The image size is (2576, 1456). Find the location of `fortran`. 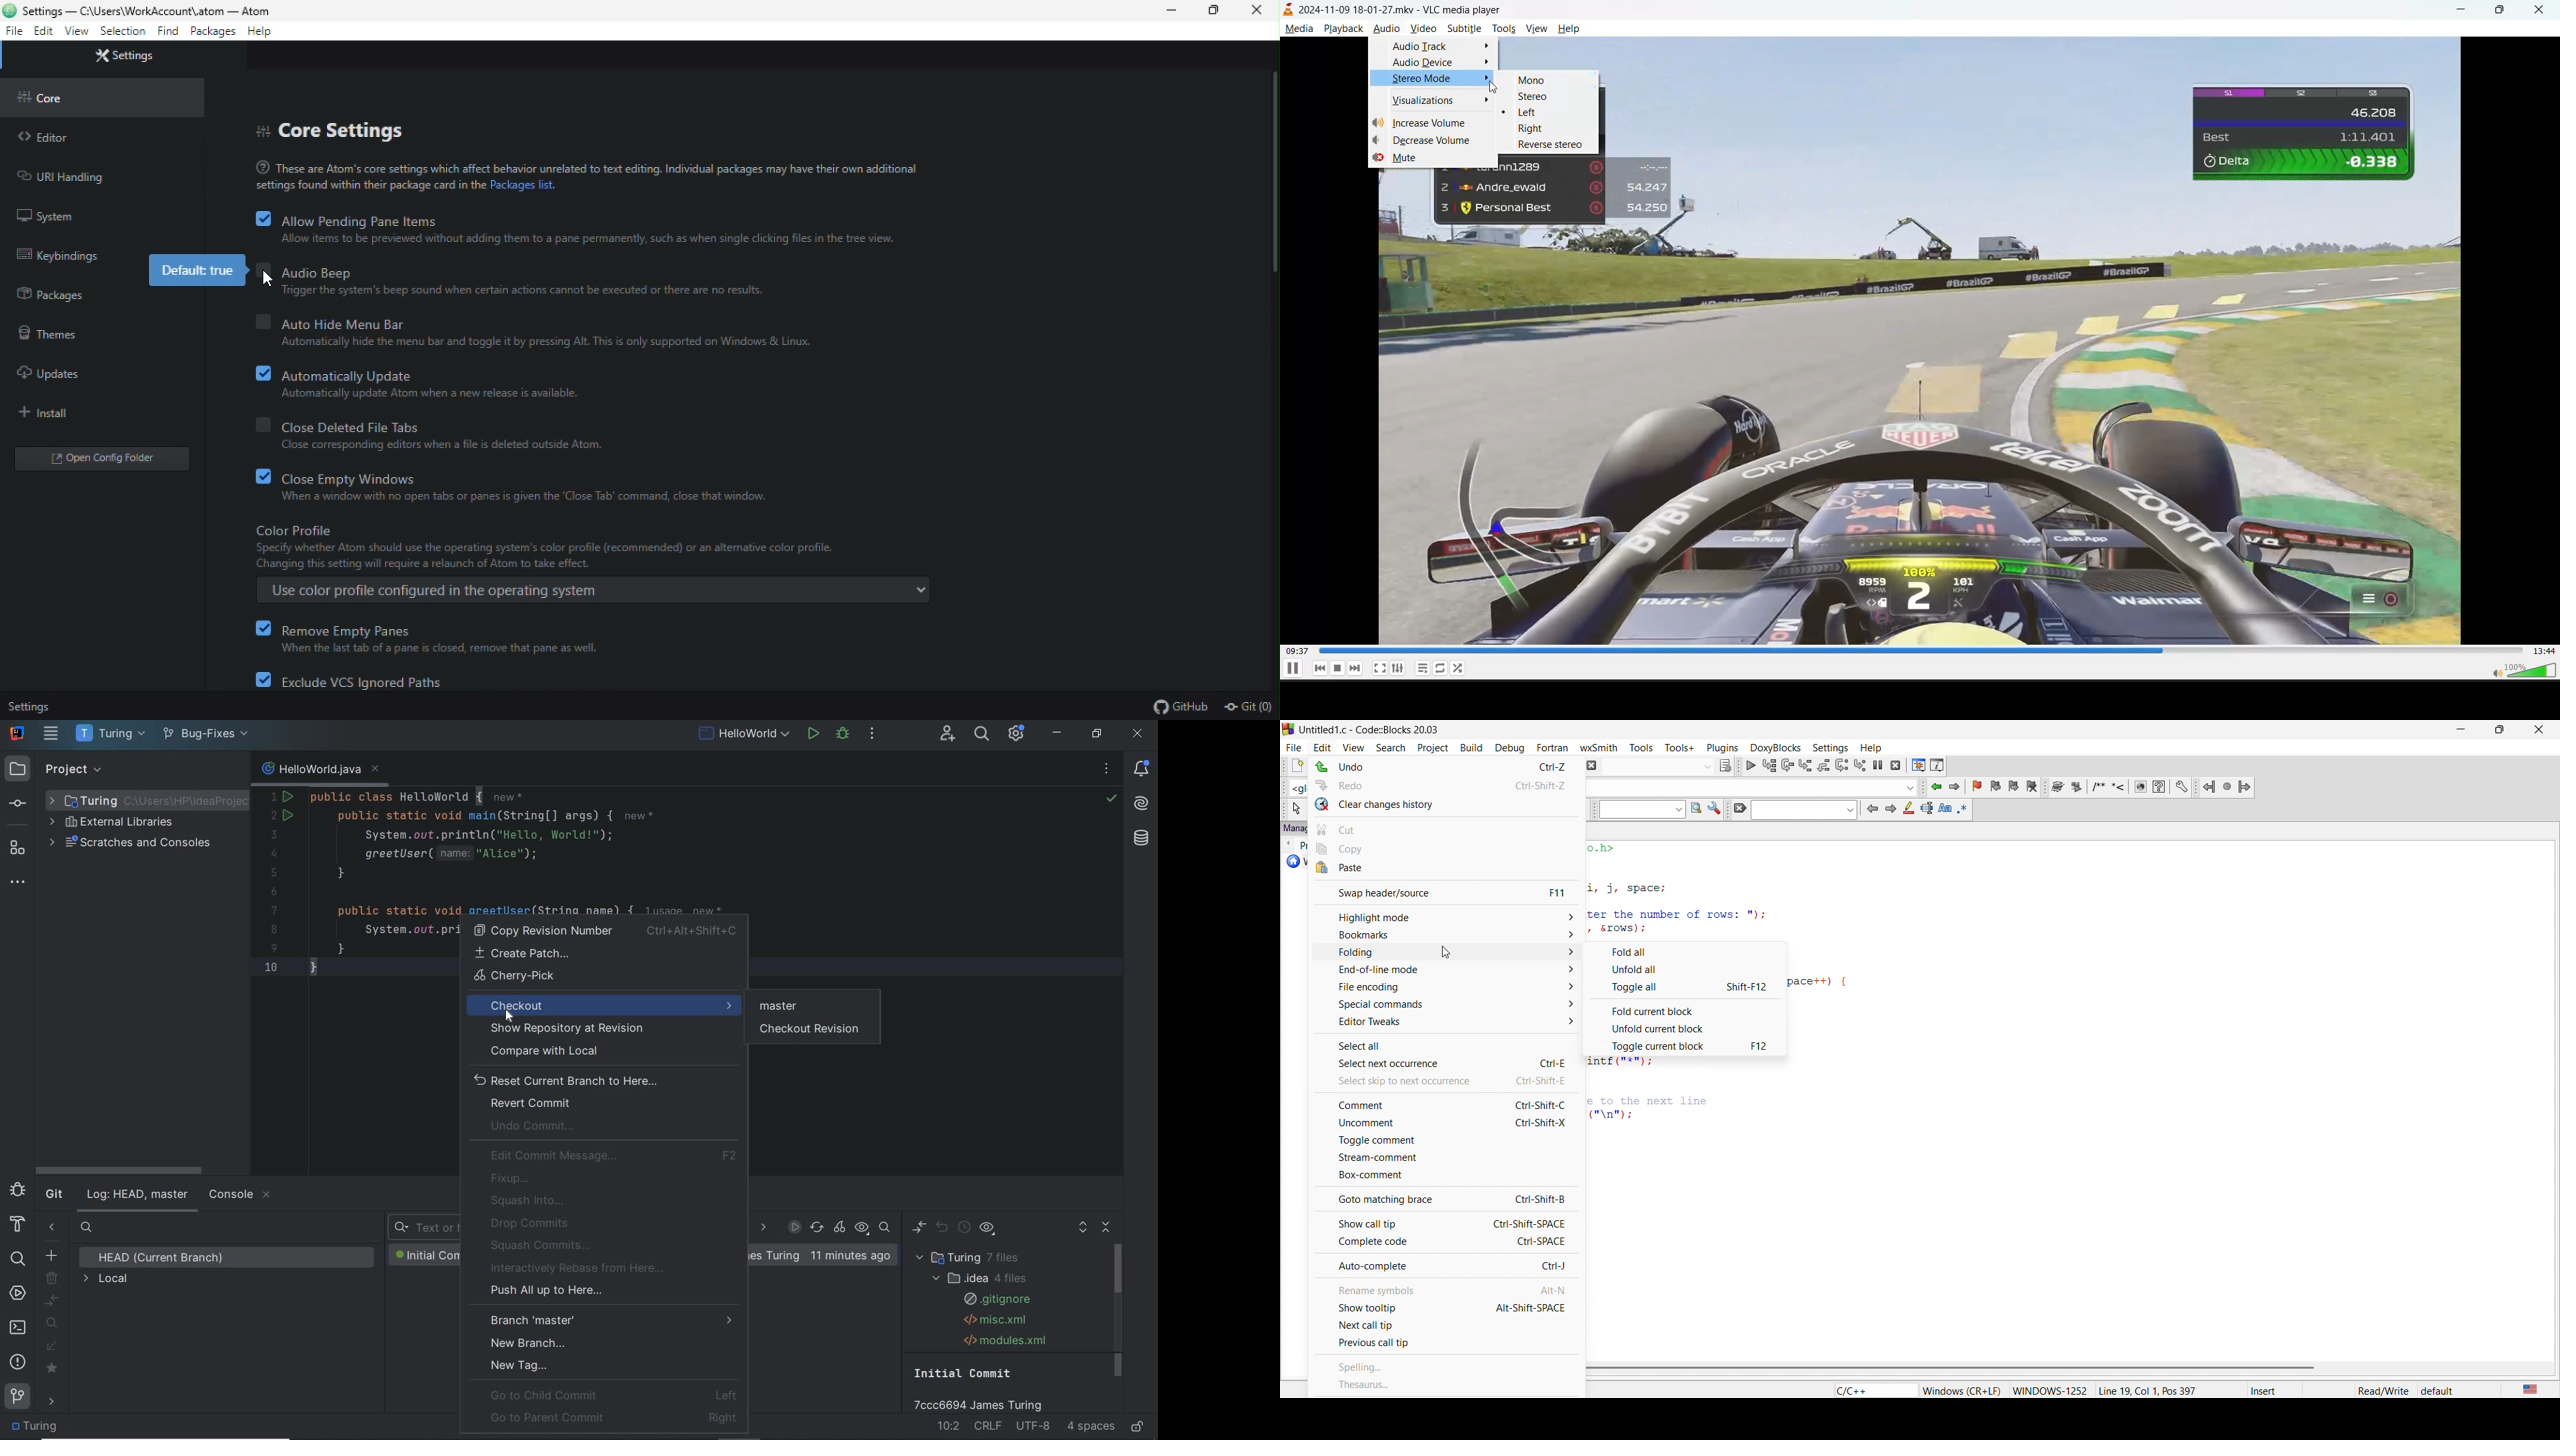

fortran is located at coordinates (1550, 747).